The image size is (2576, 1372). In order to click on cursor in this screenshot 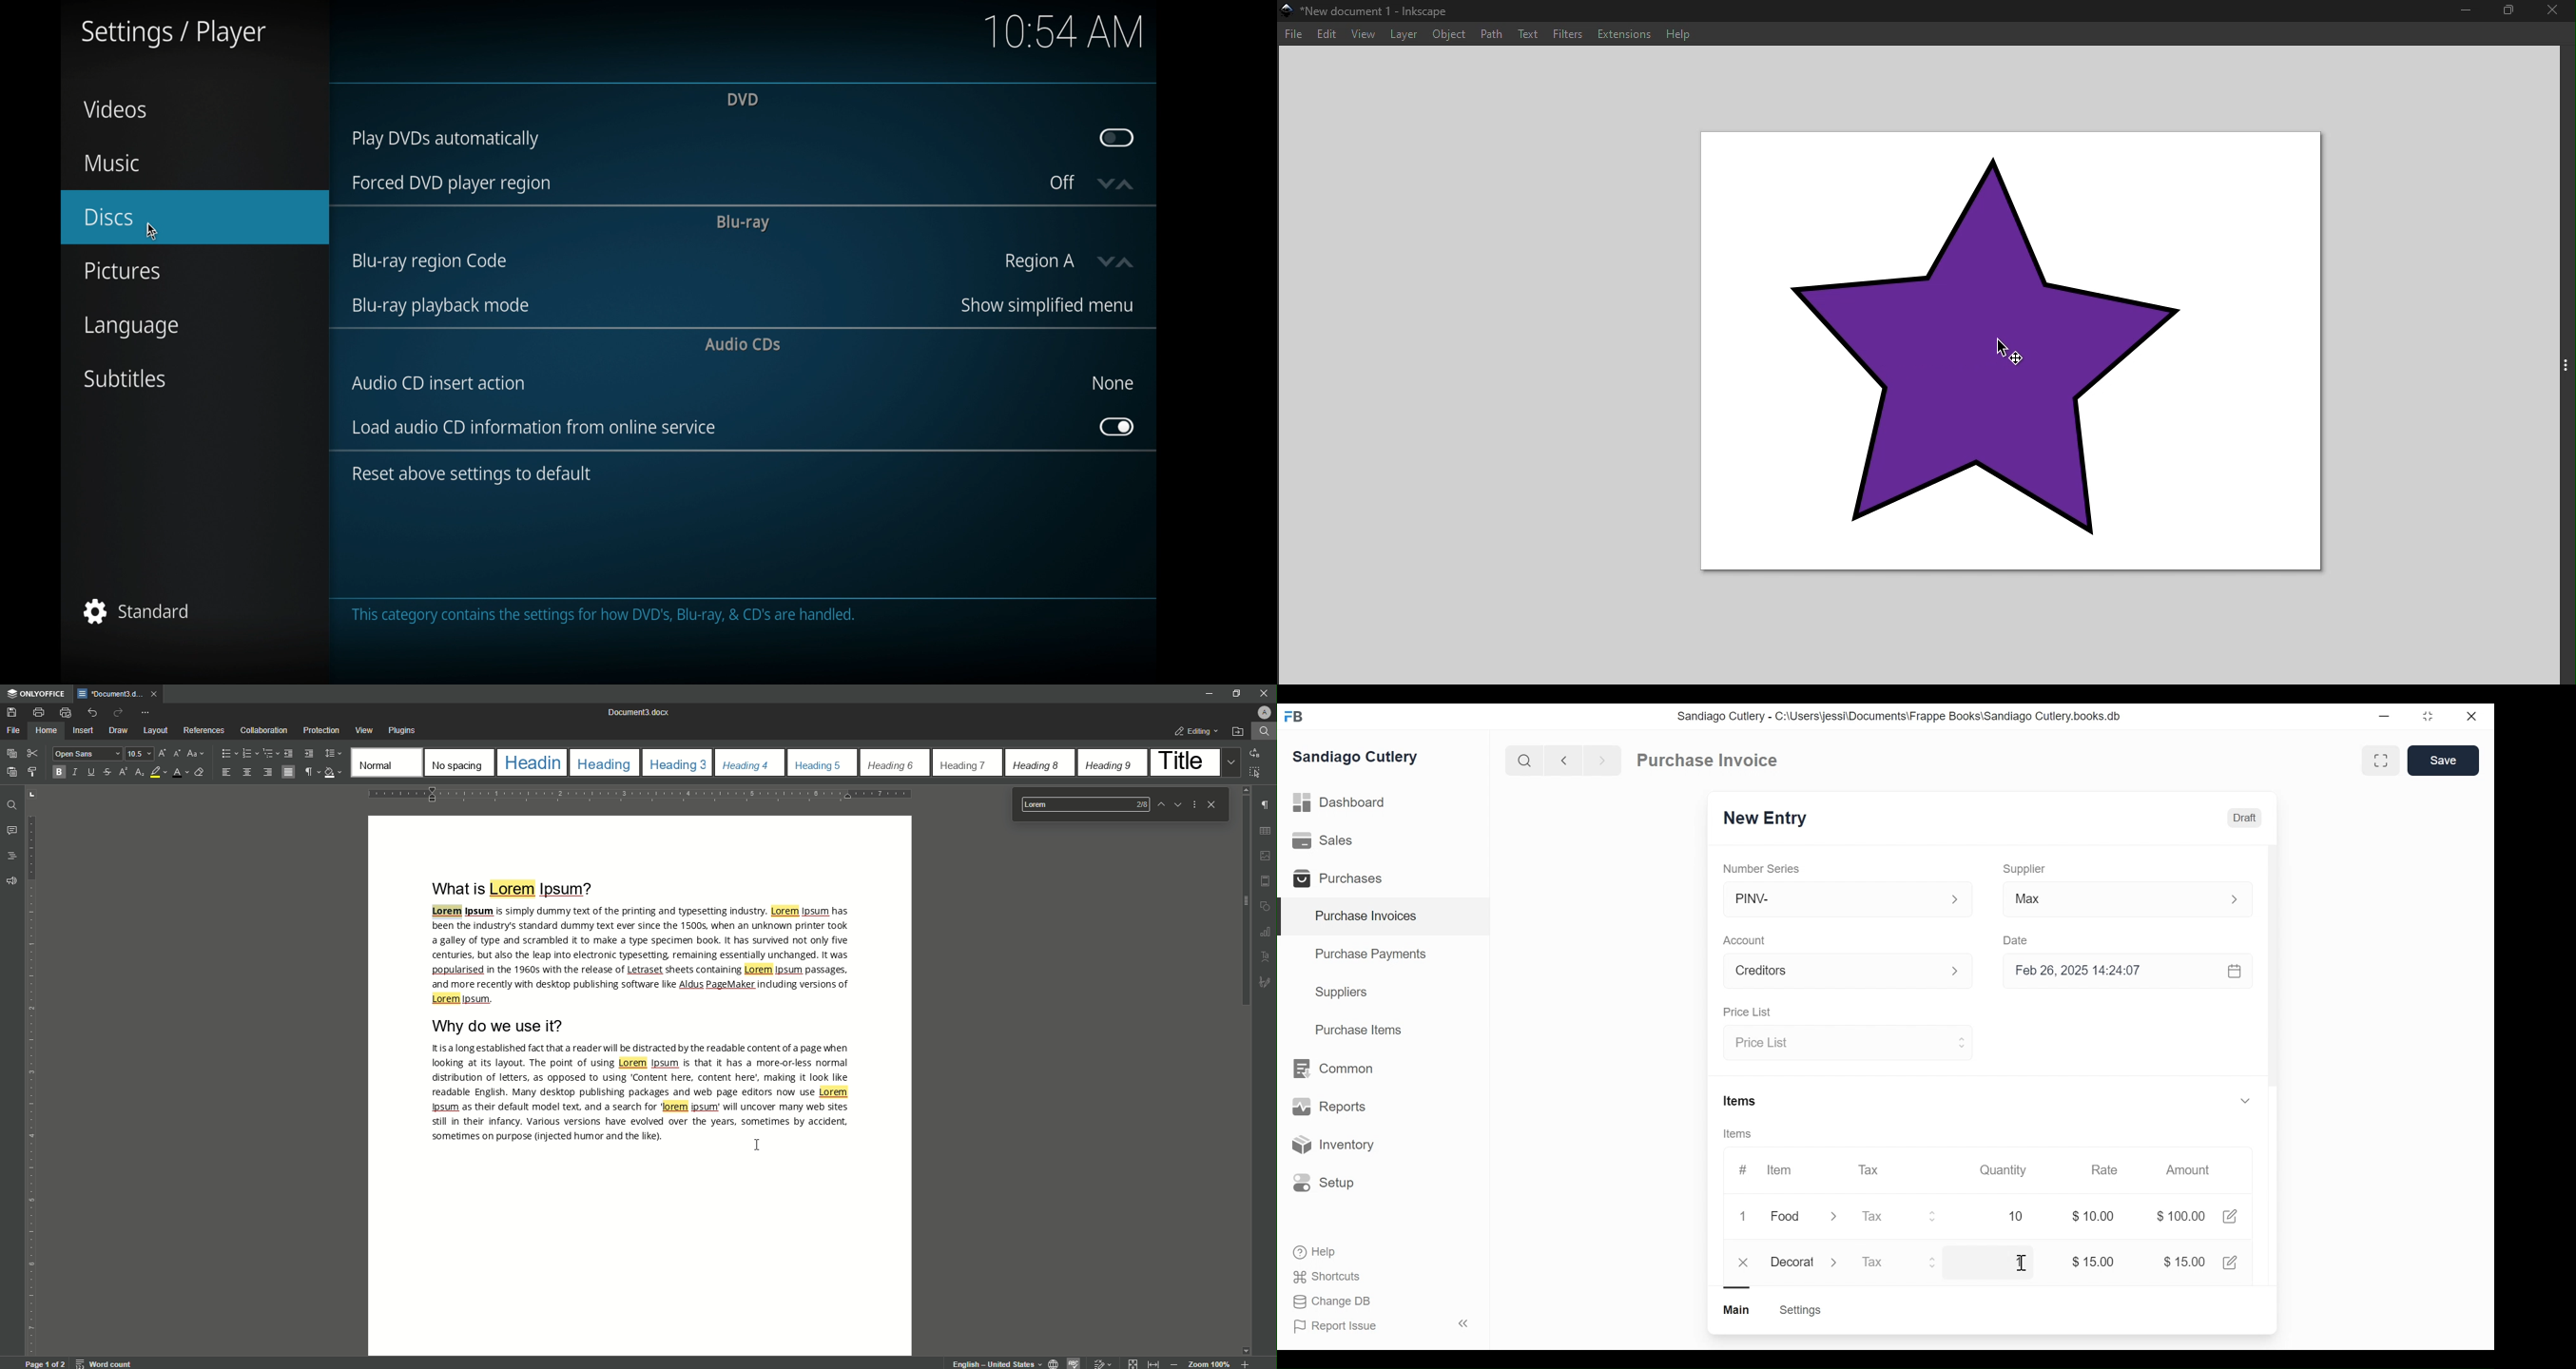, I will do `click(153, 233)`.